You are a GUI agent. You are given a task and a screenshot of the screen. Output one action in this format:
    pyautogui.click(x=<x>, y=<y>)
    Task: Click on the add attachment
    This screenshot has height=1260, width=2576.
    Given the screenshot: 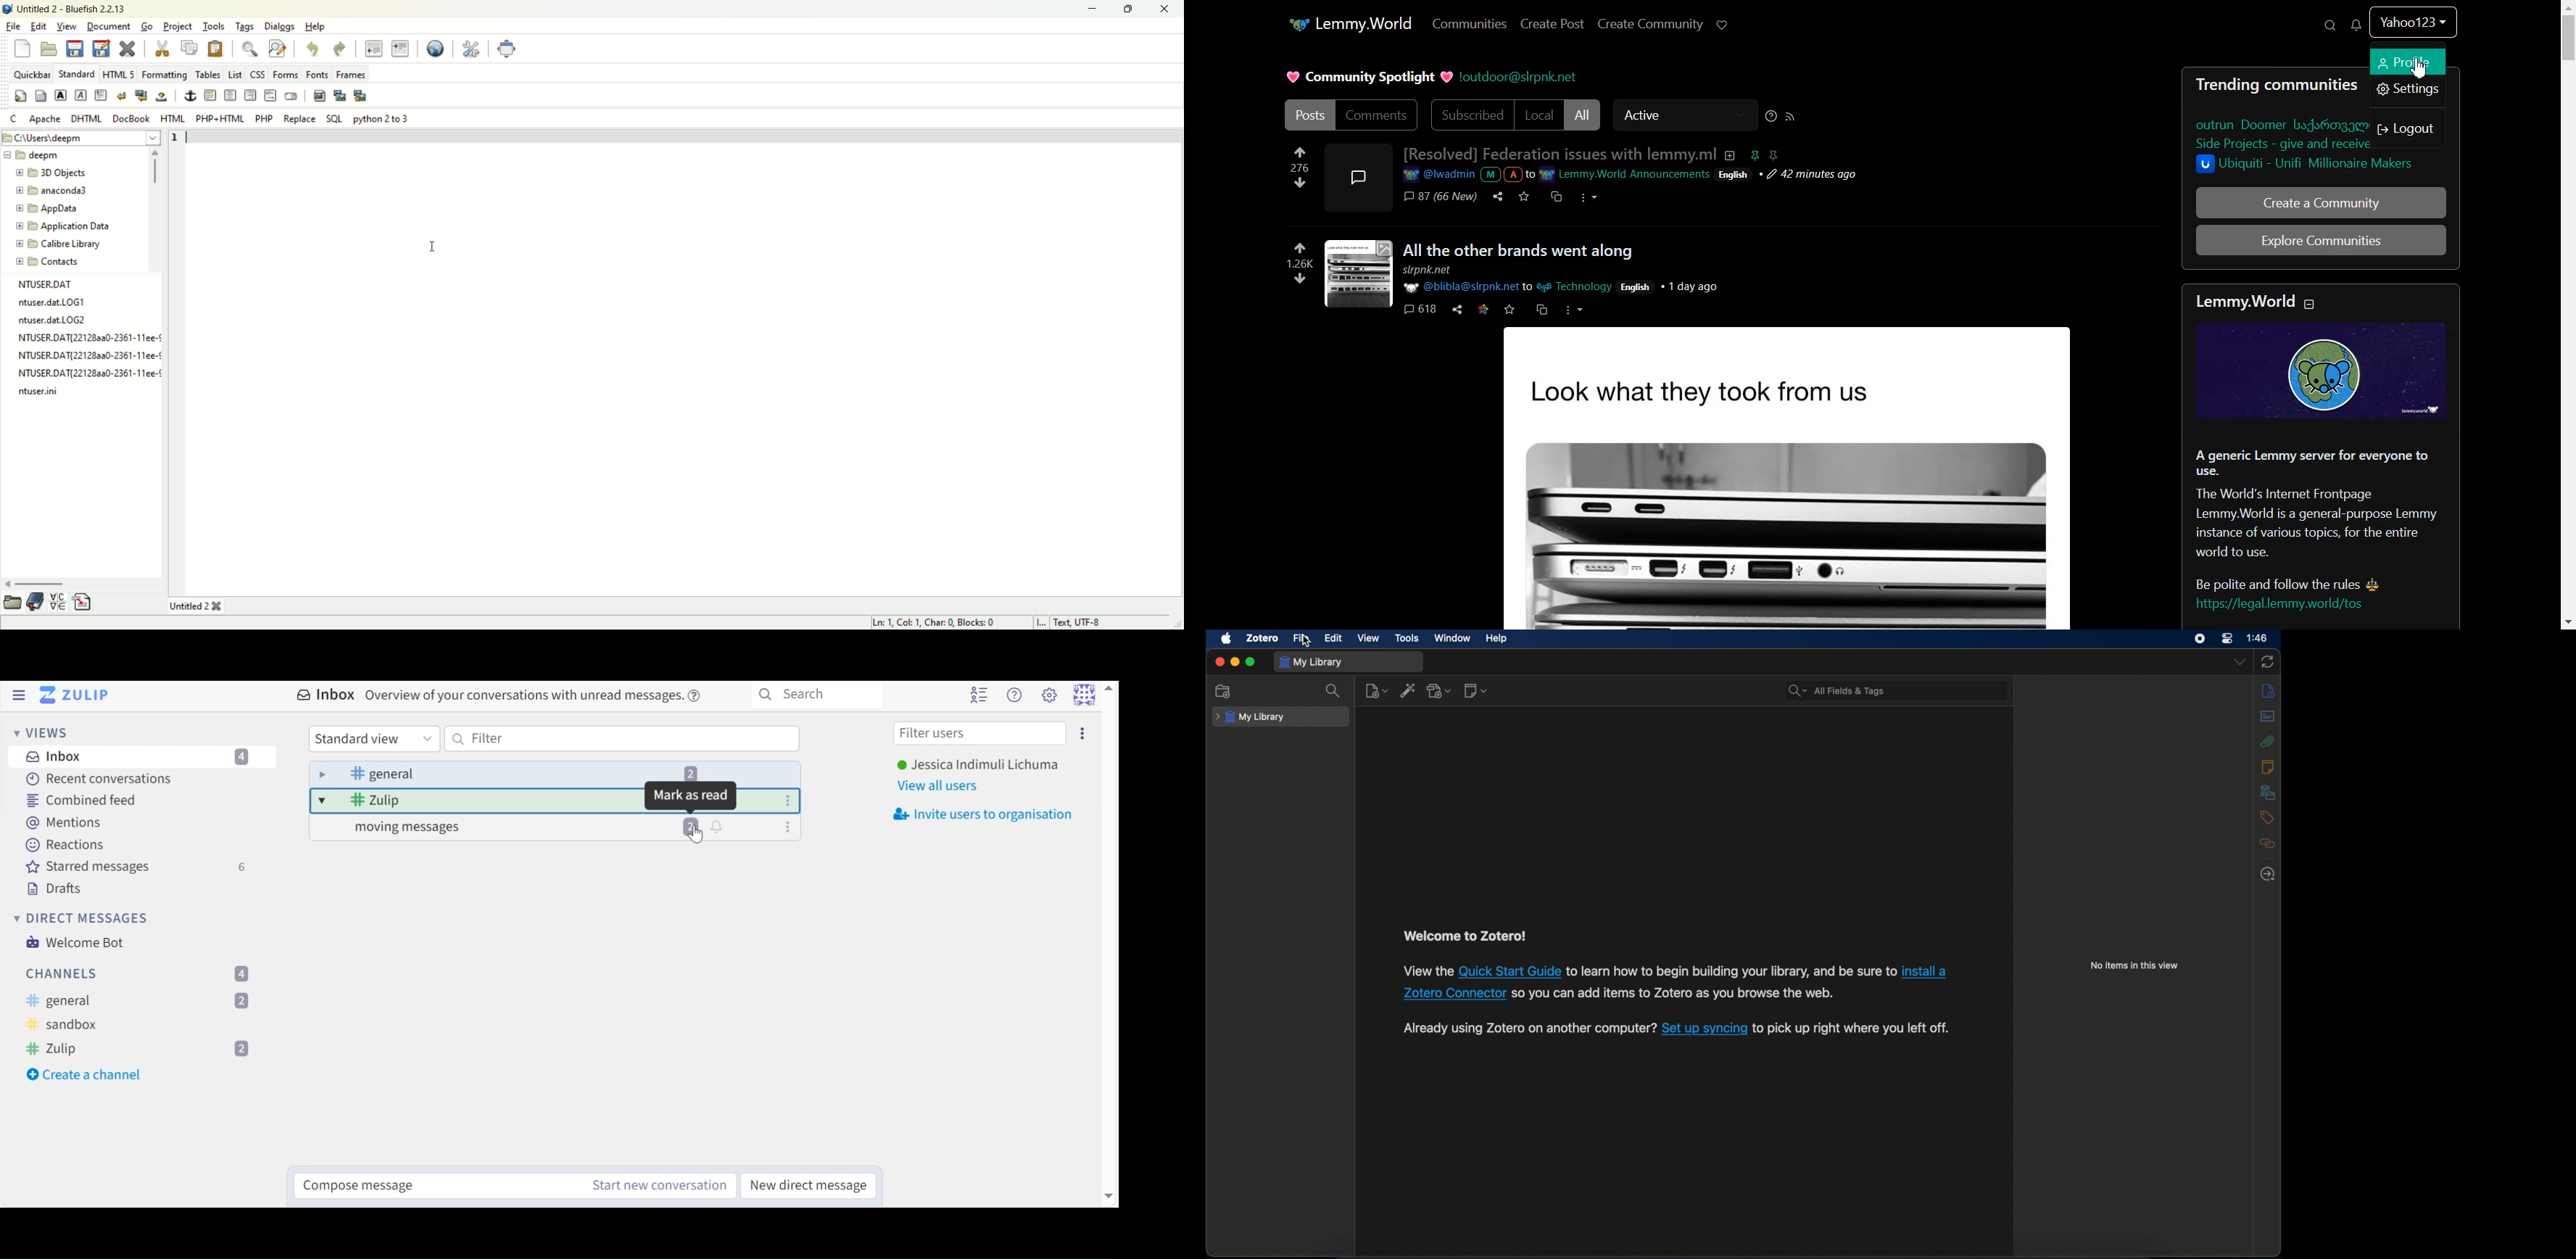 What is the action you would take?
    pyautogui.click(x=1440, y=690)
    